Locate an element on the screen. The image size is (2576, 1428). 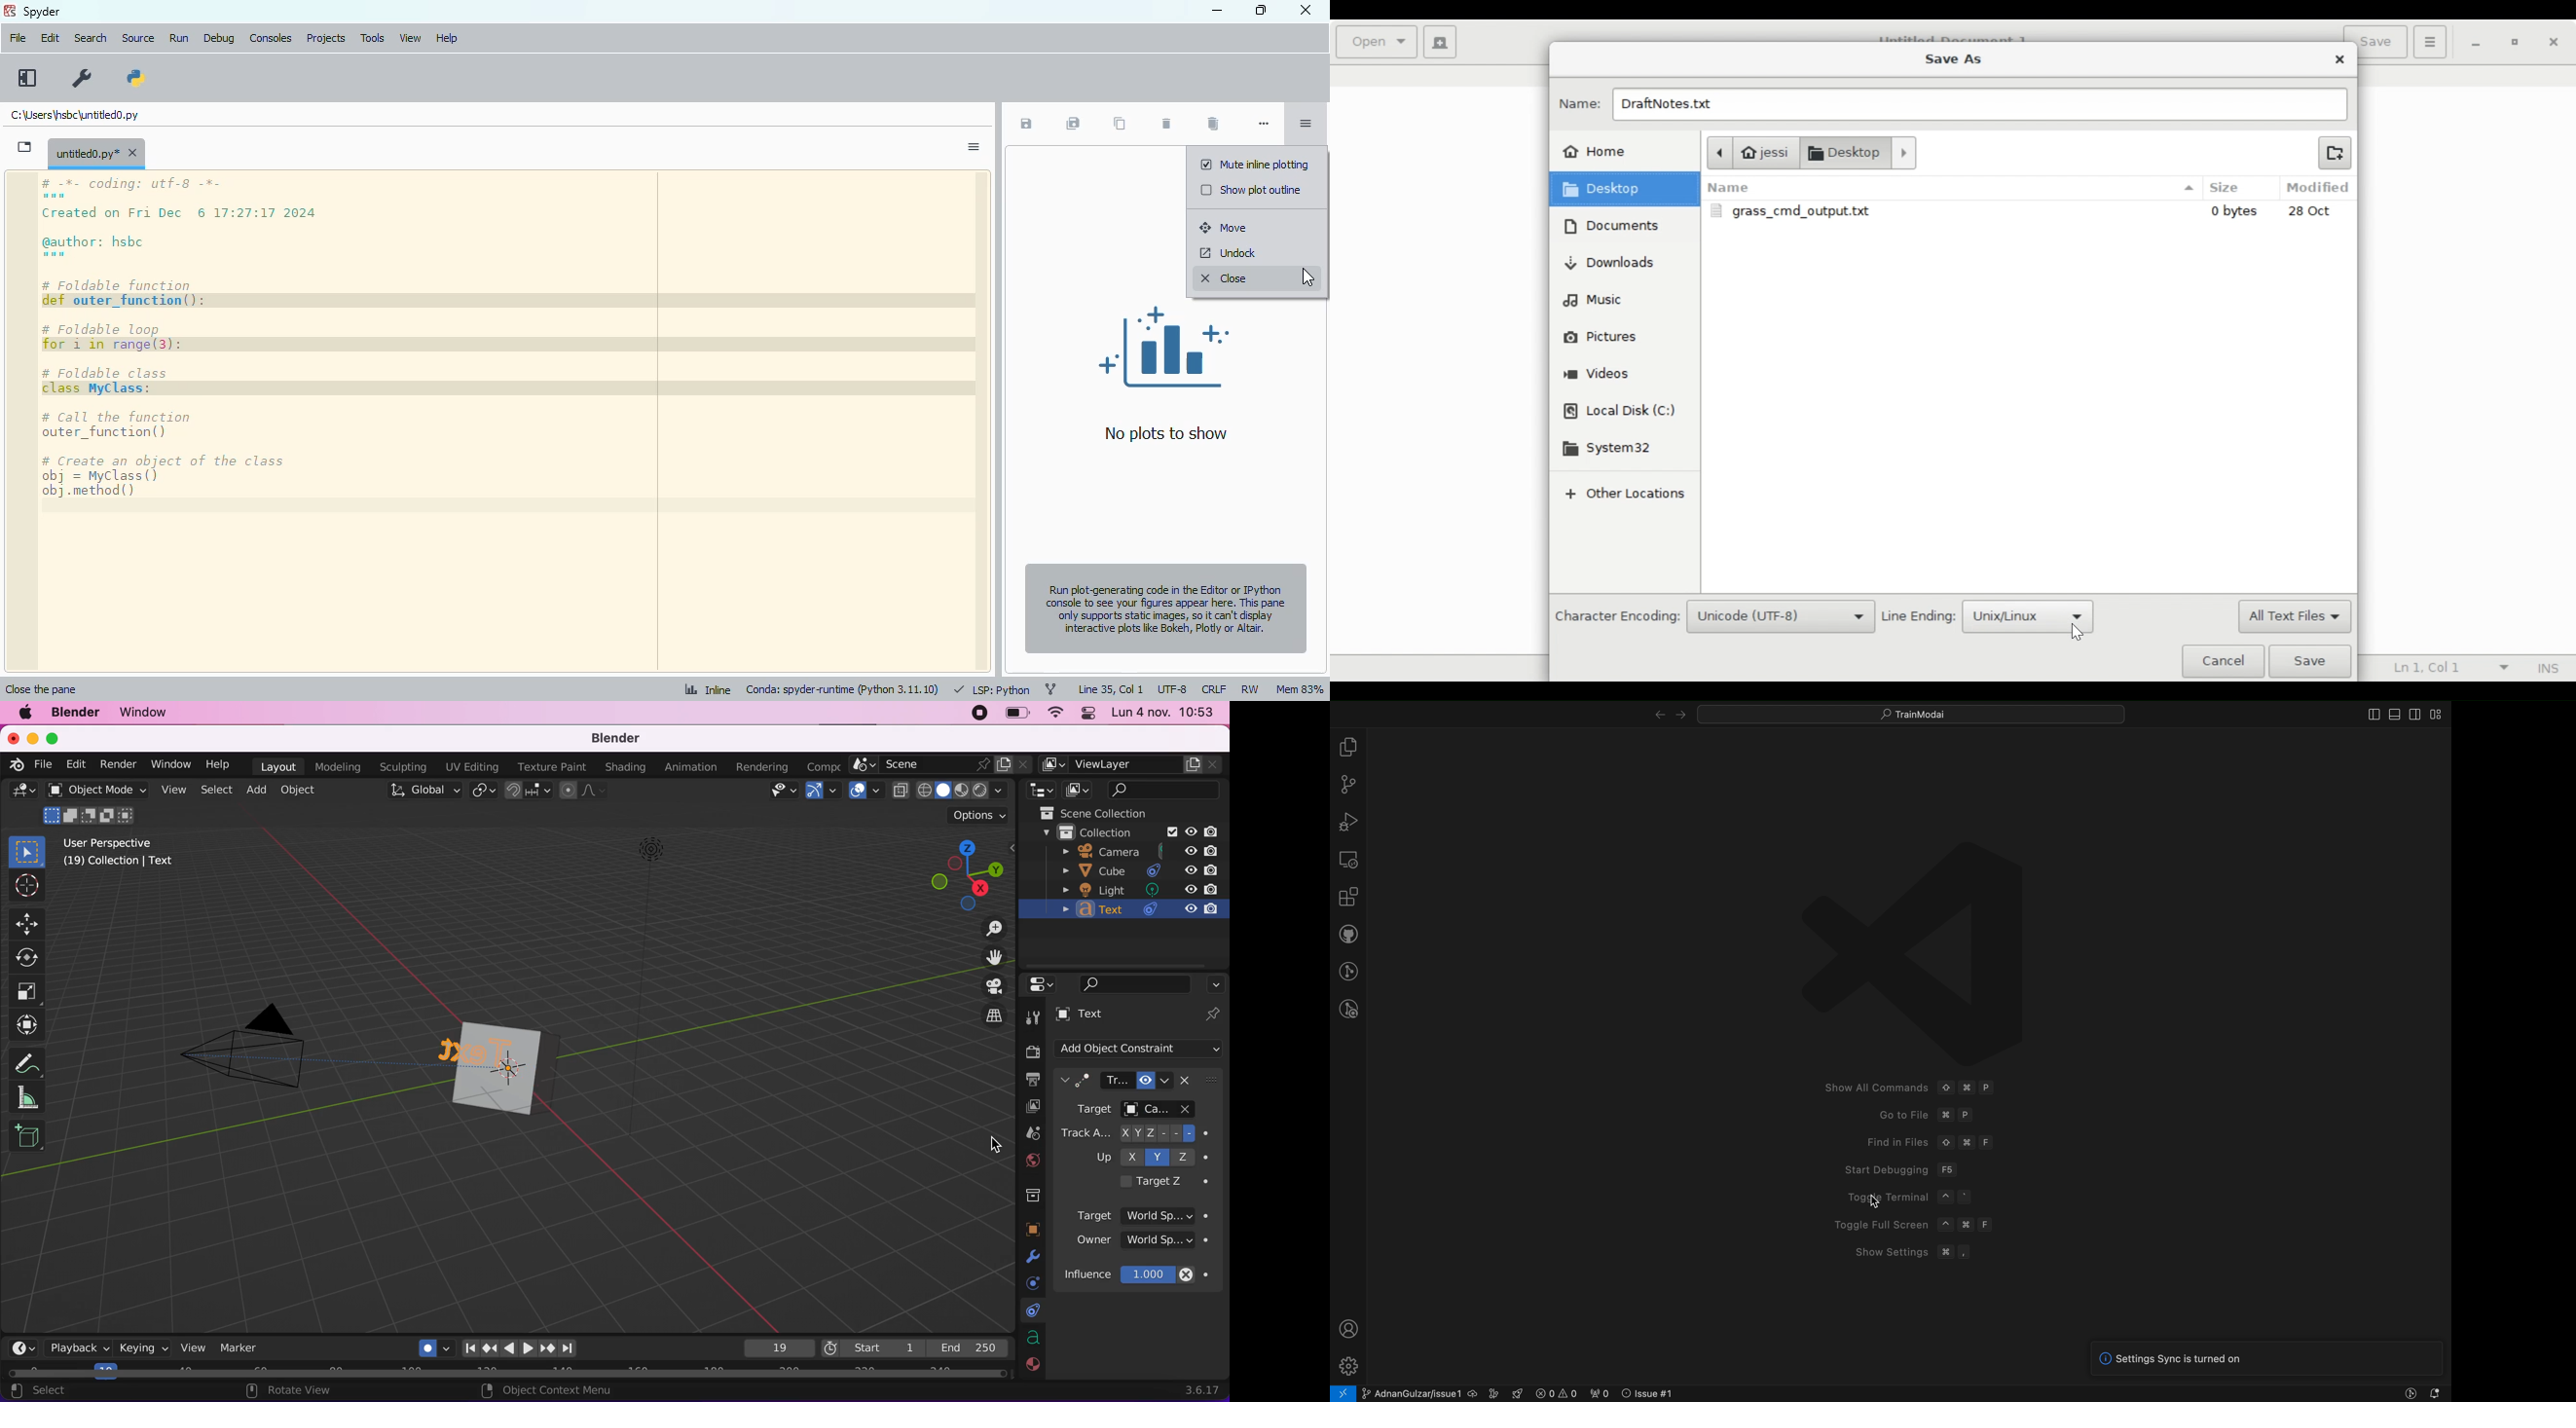
paintbrush is located at coordinates (1188, 1111).